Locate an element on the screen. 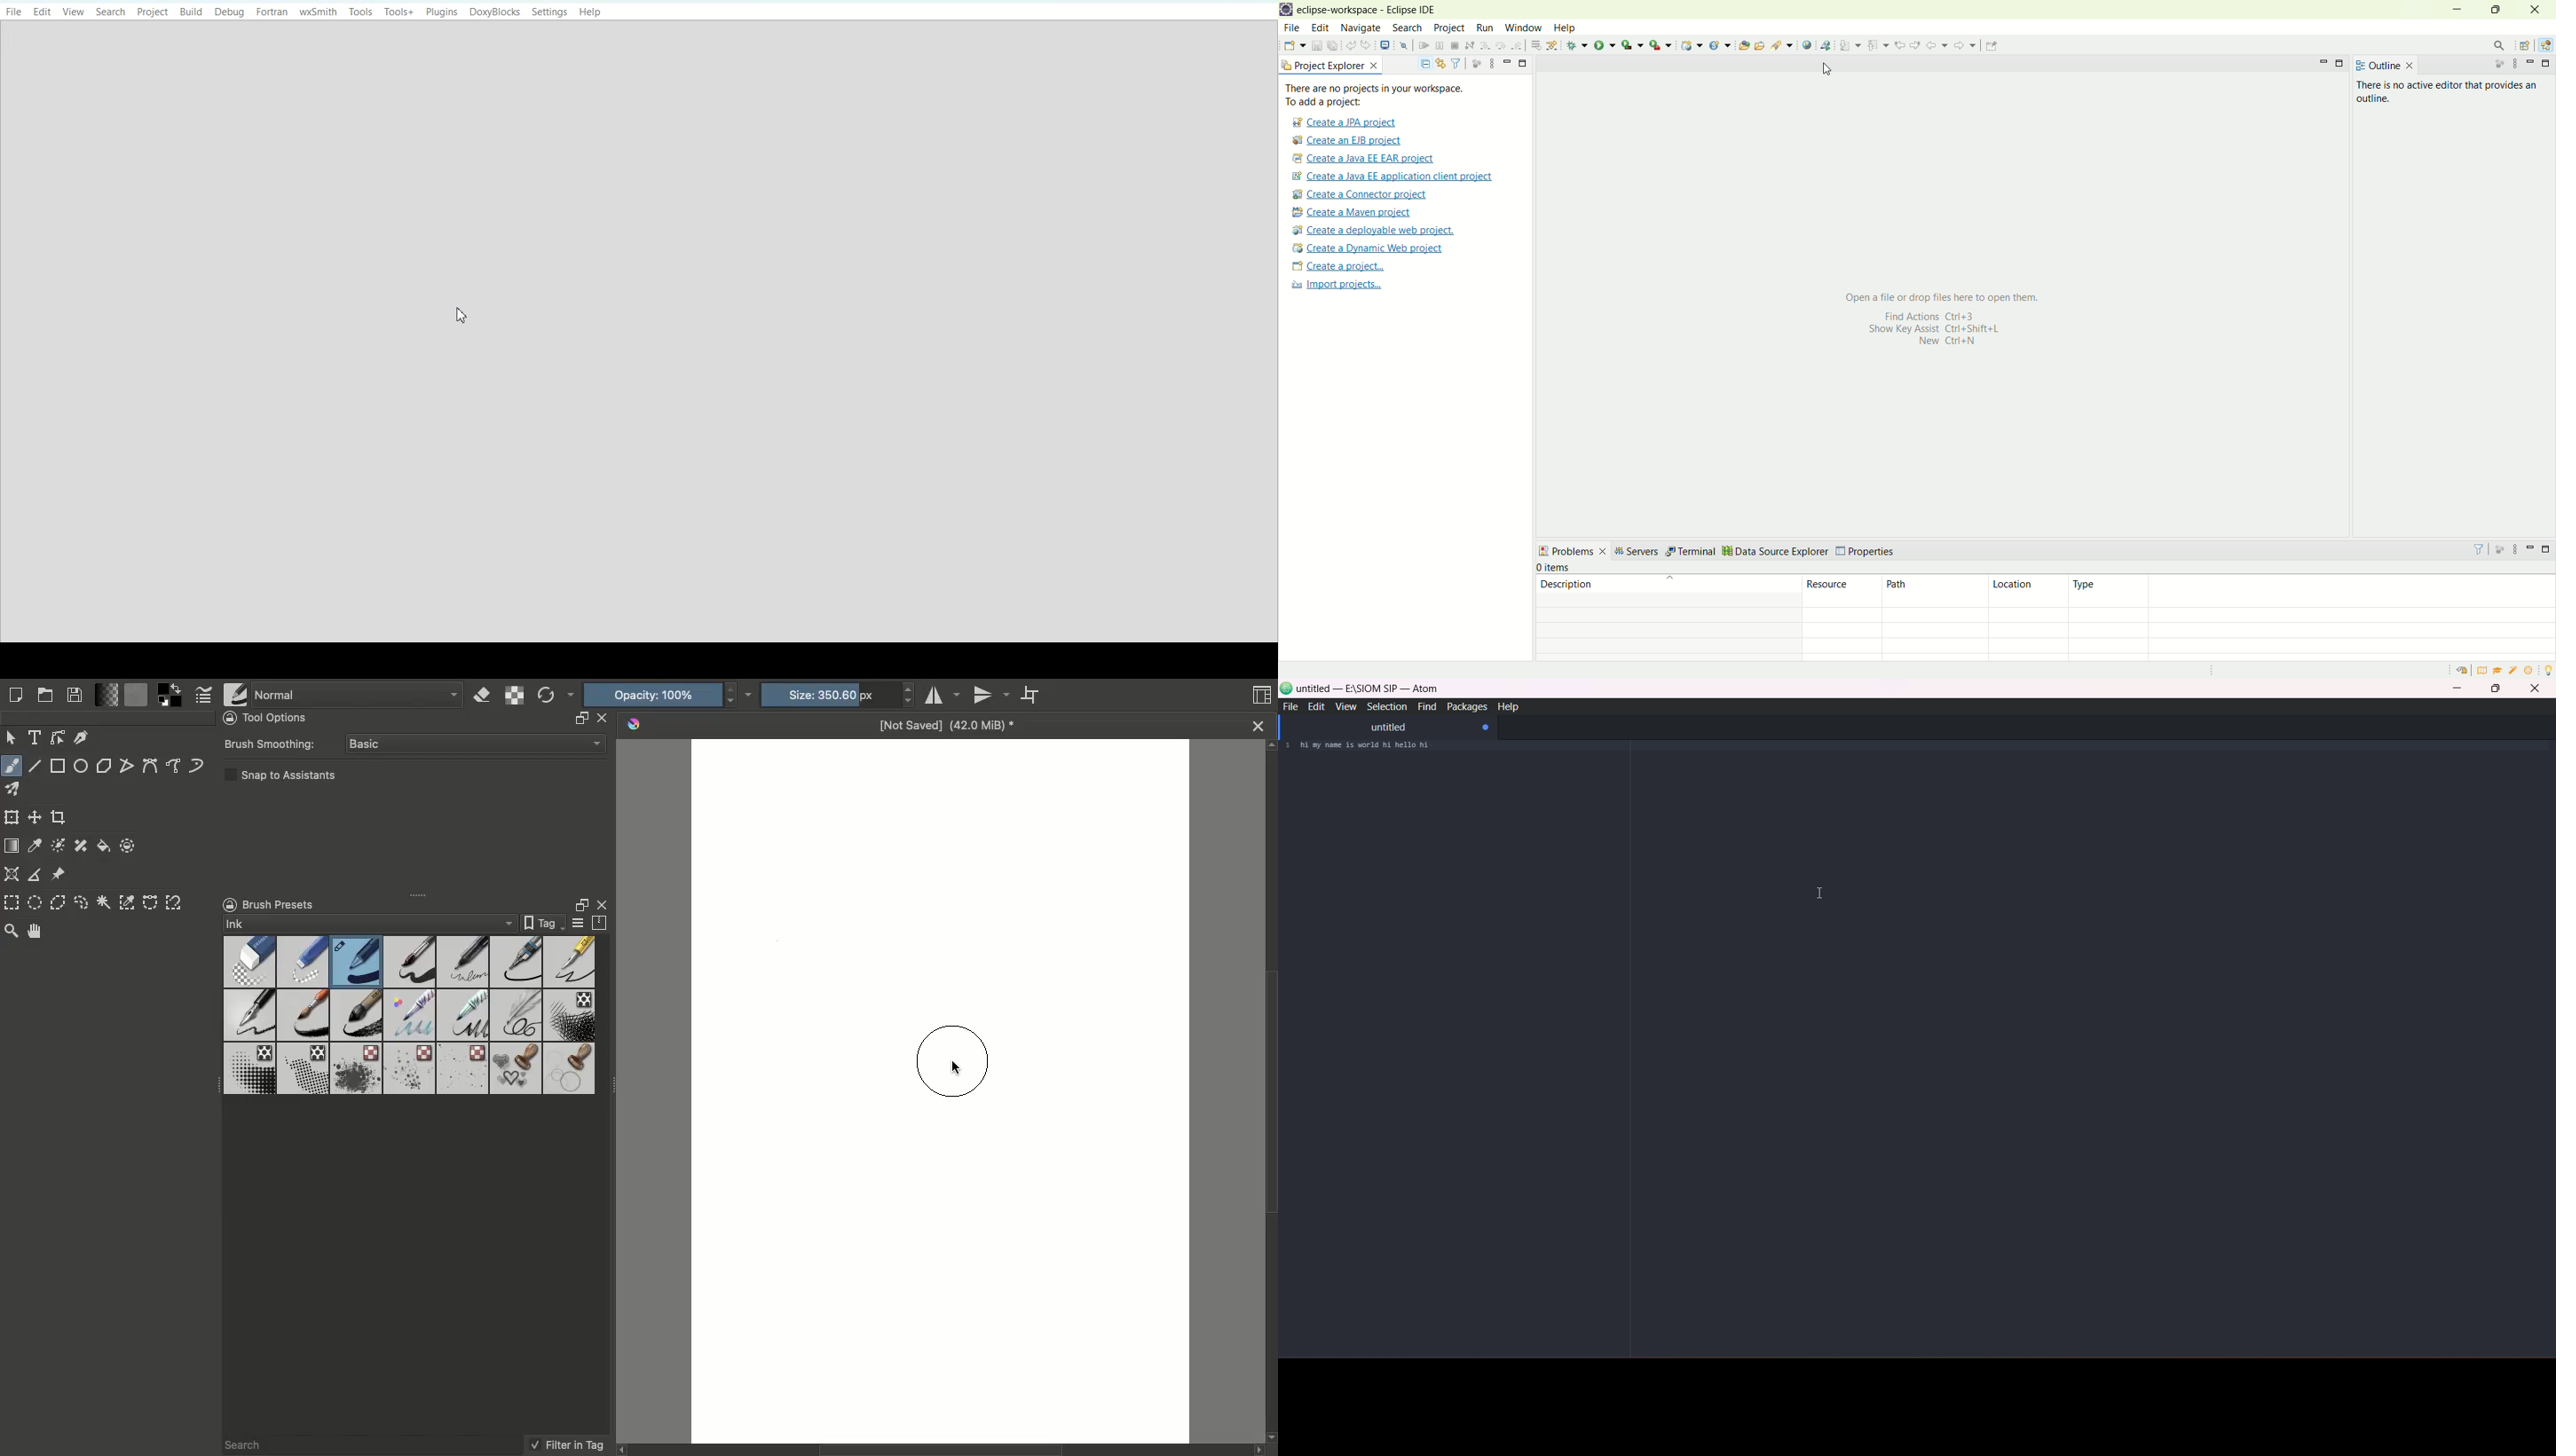  packages is located at coordinates (1464, 707).